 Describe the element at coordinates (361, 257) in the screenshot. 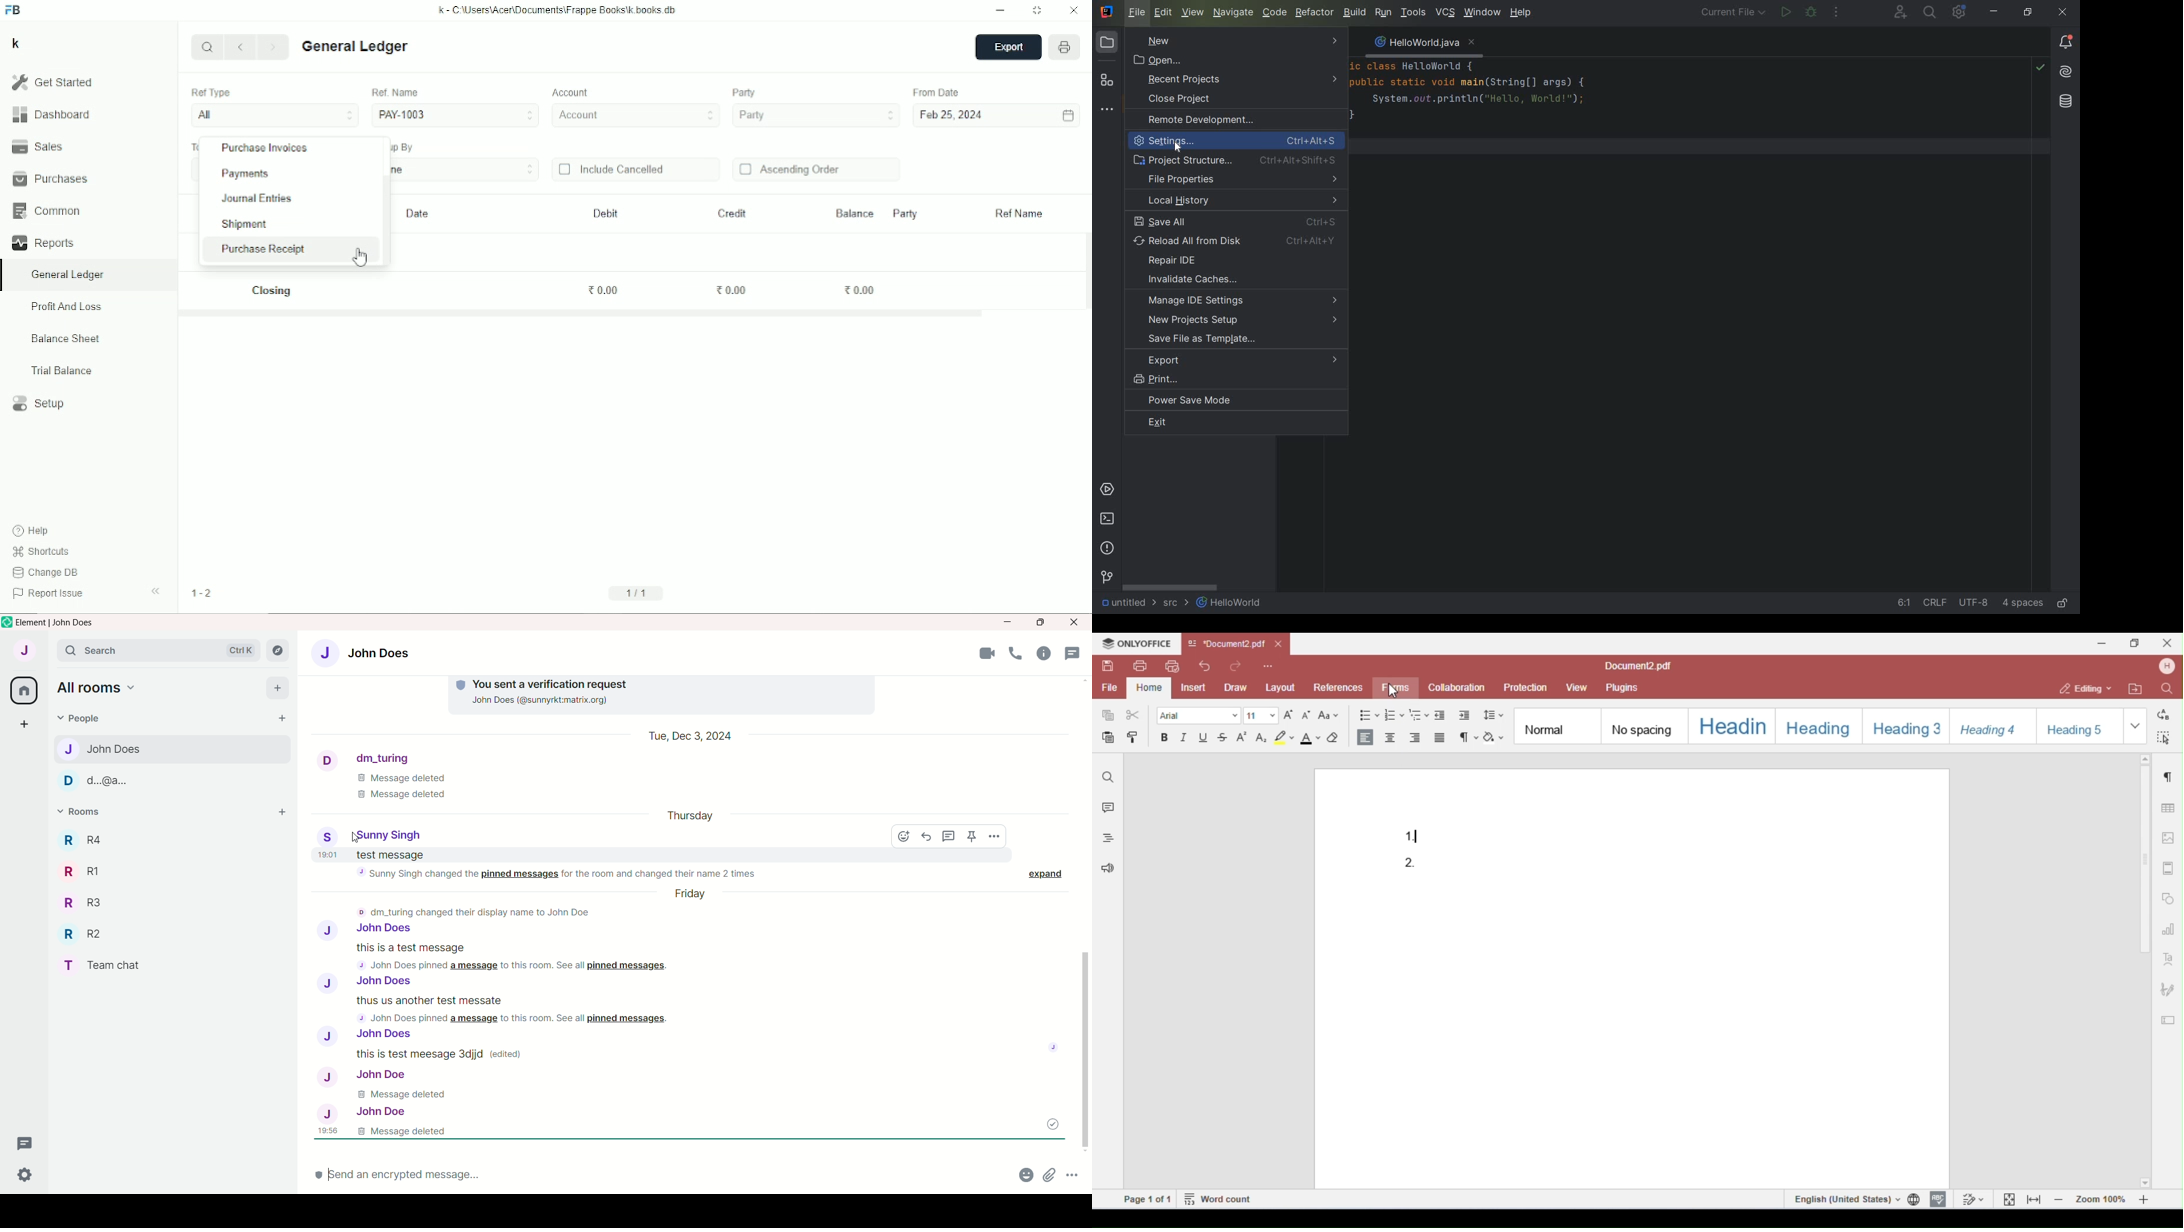

I see `Cursor` at that location.